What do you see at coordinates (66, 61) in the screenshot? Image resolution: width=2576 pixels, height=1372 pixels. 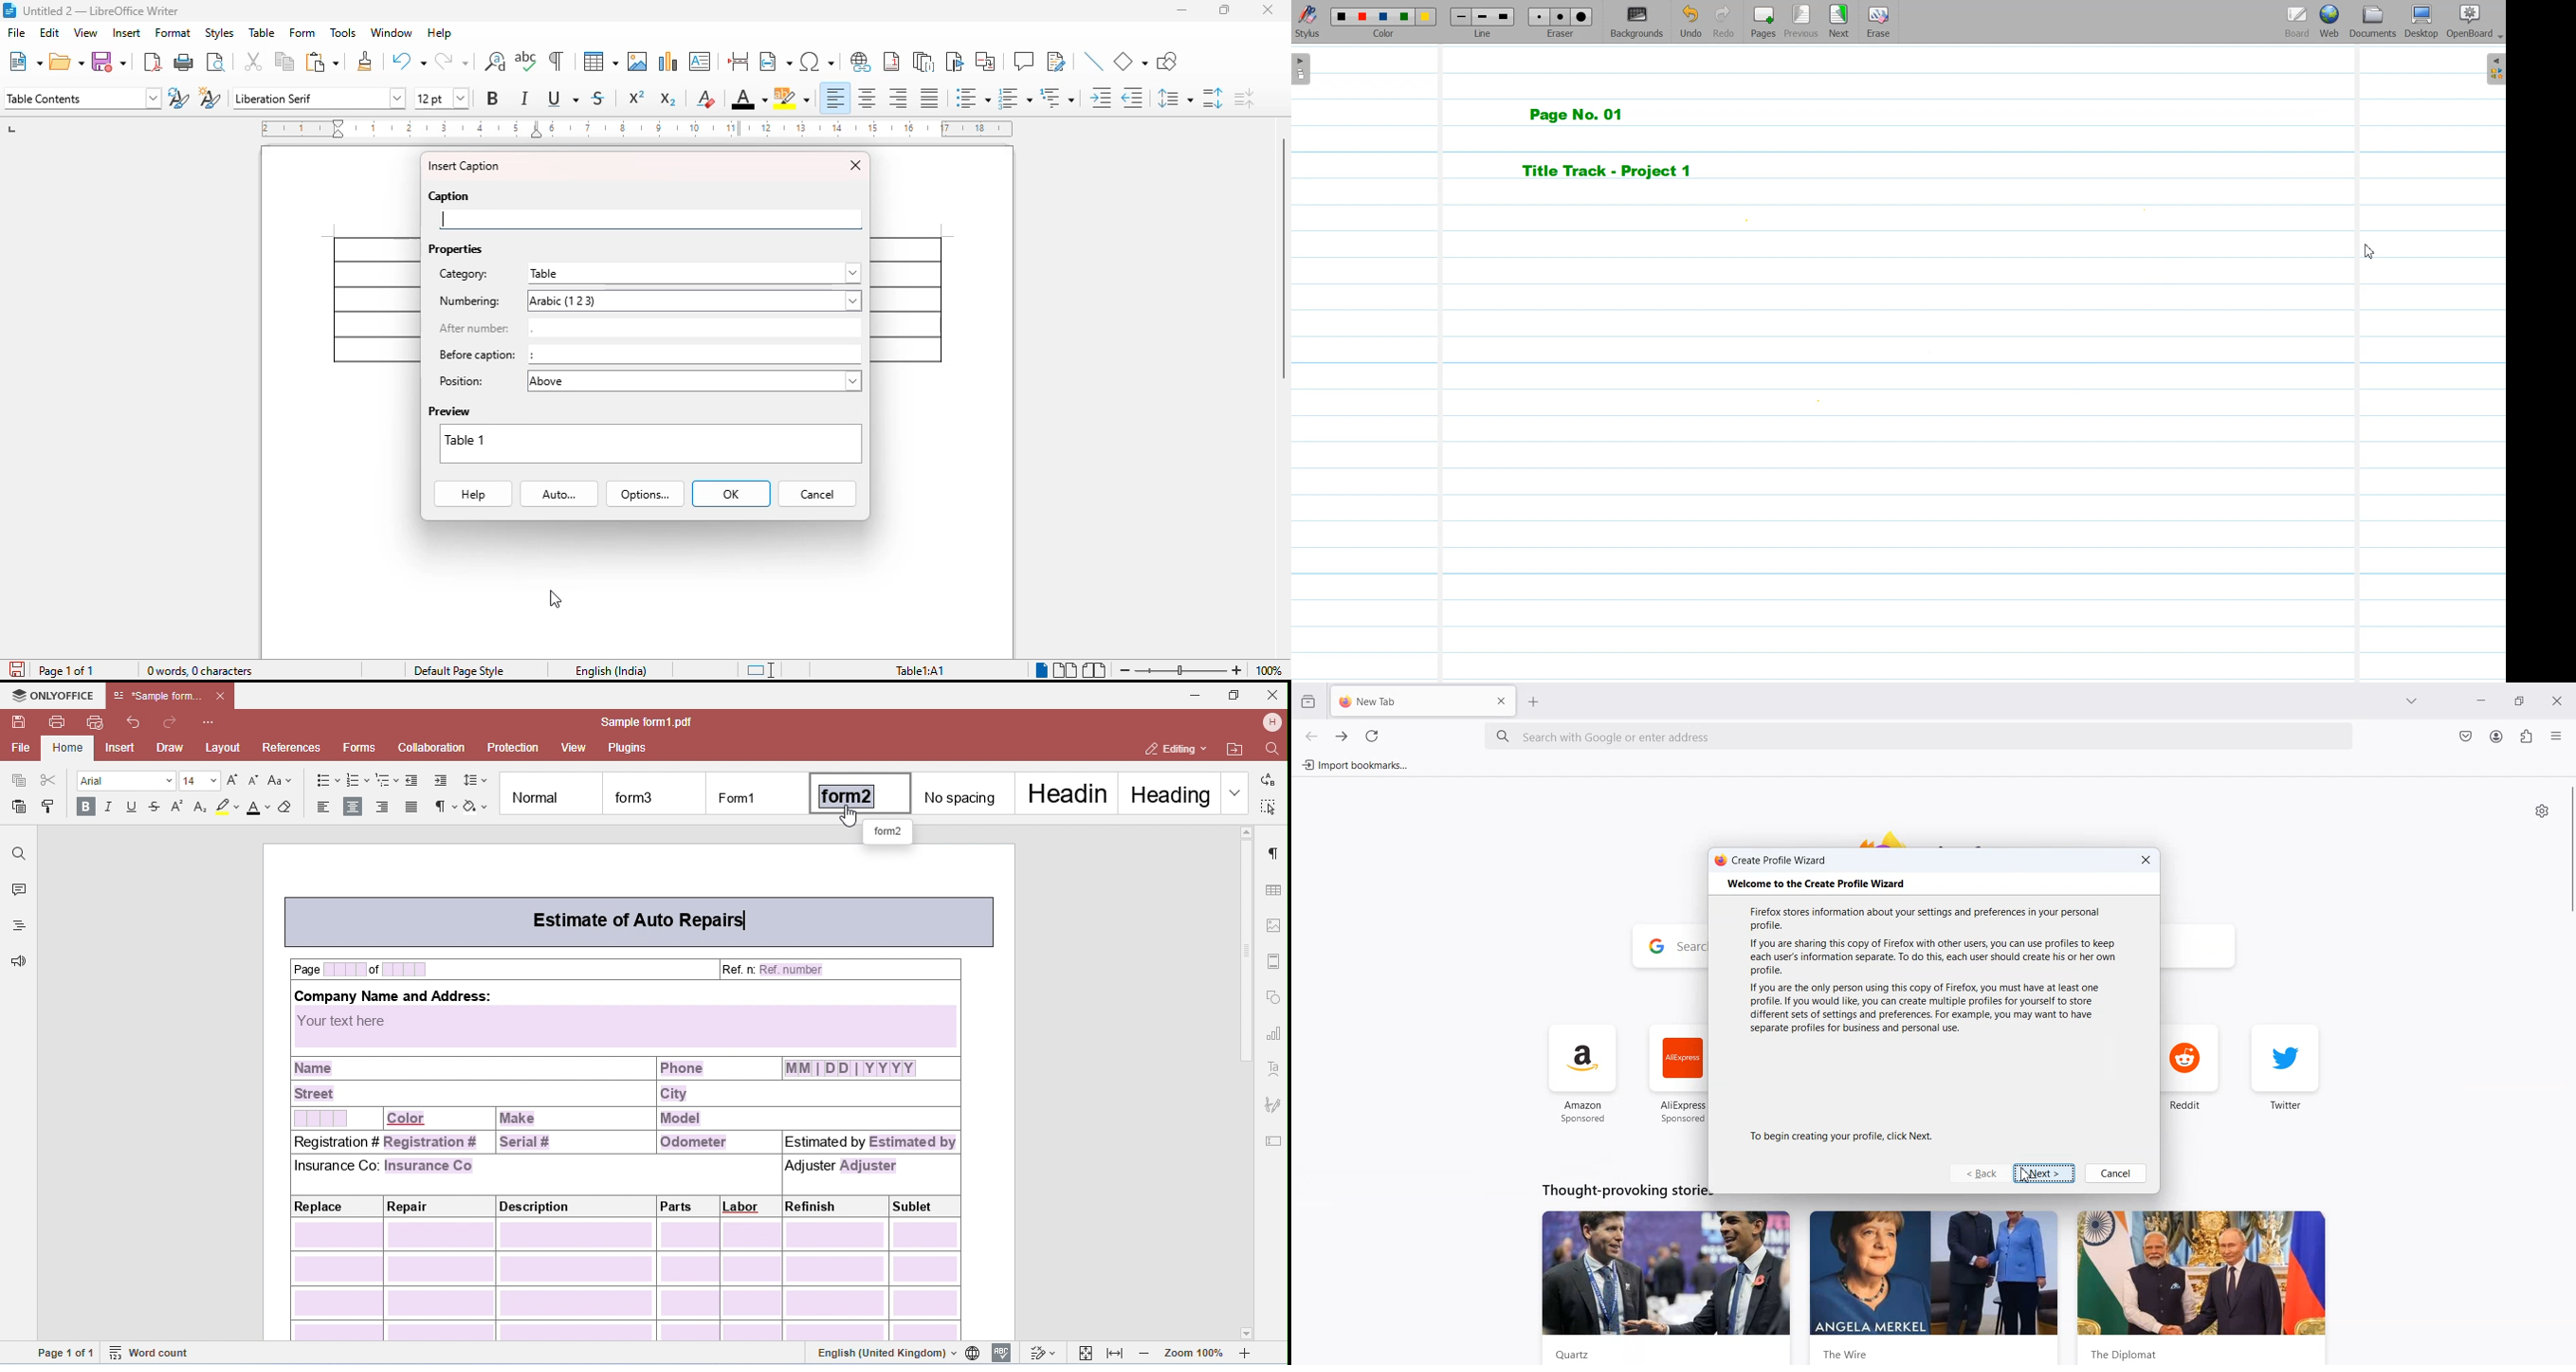 I see `open` at bounding box center [66, 61].